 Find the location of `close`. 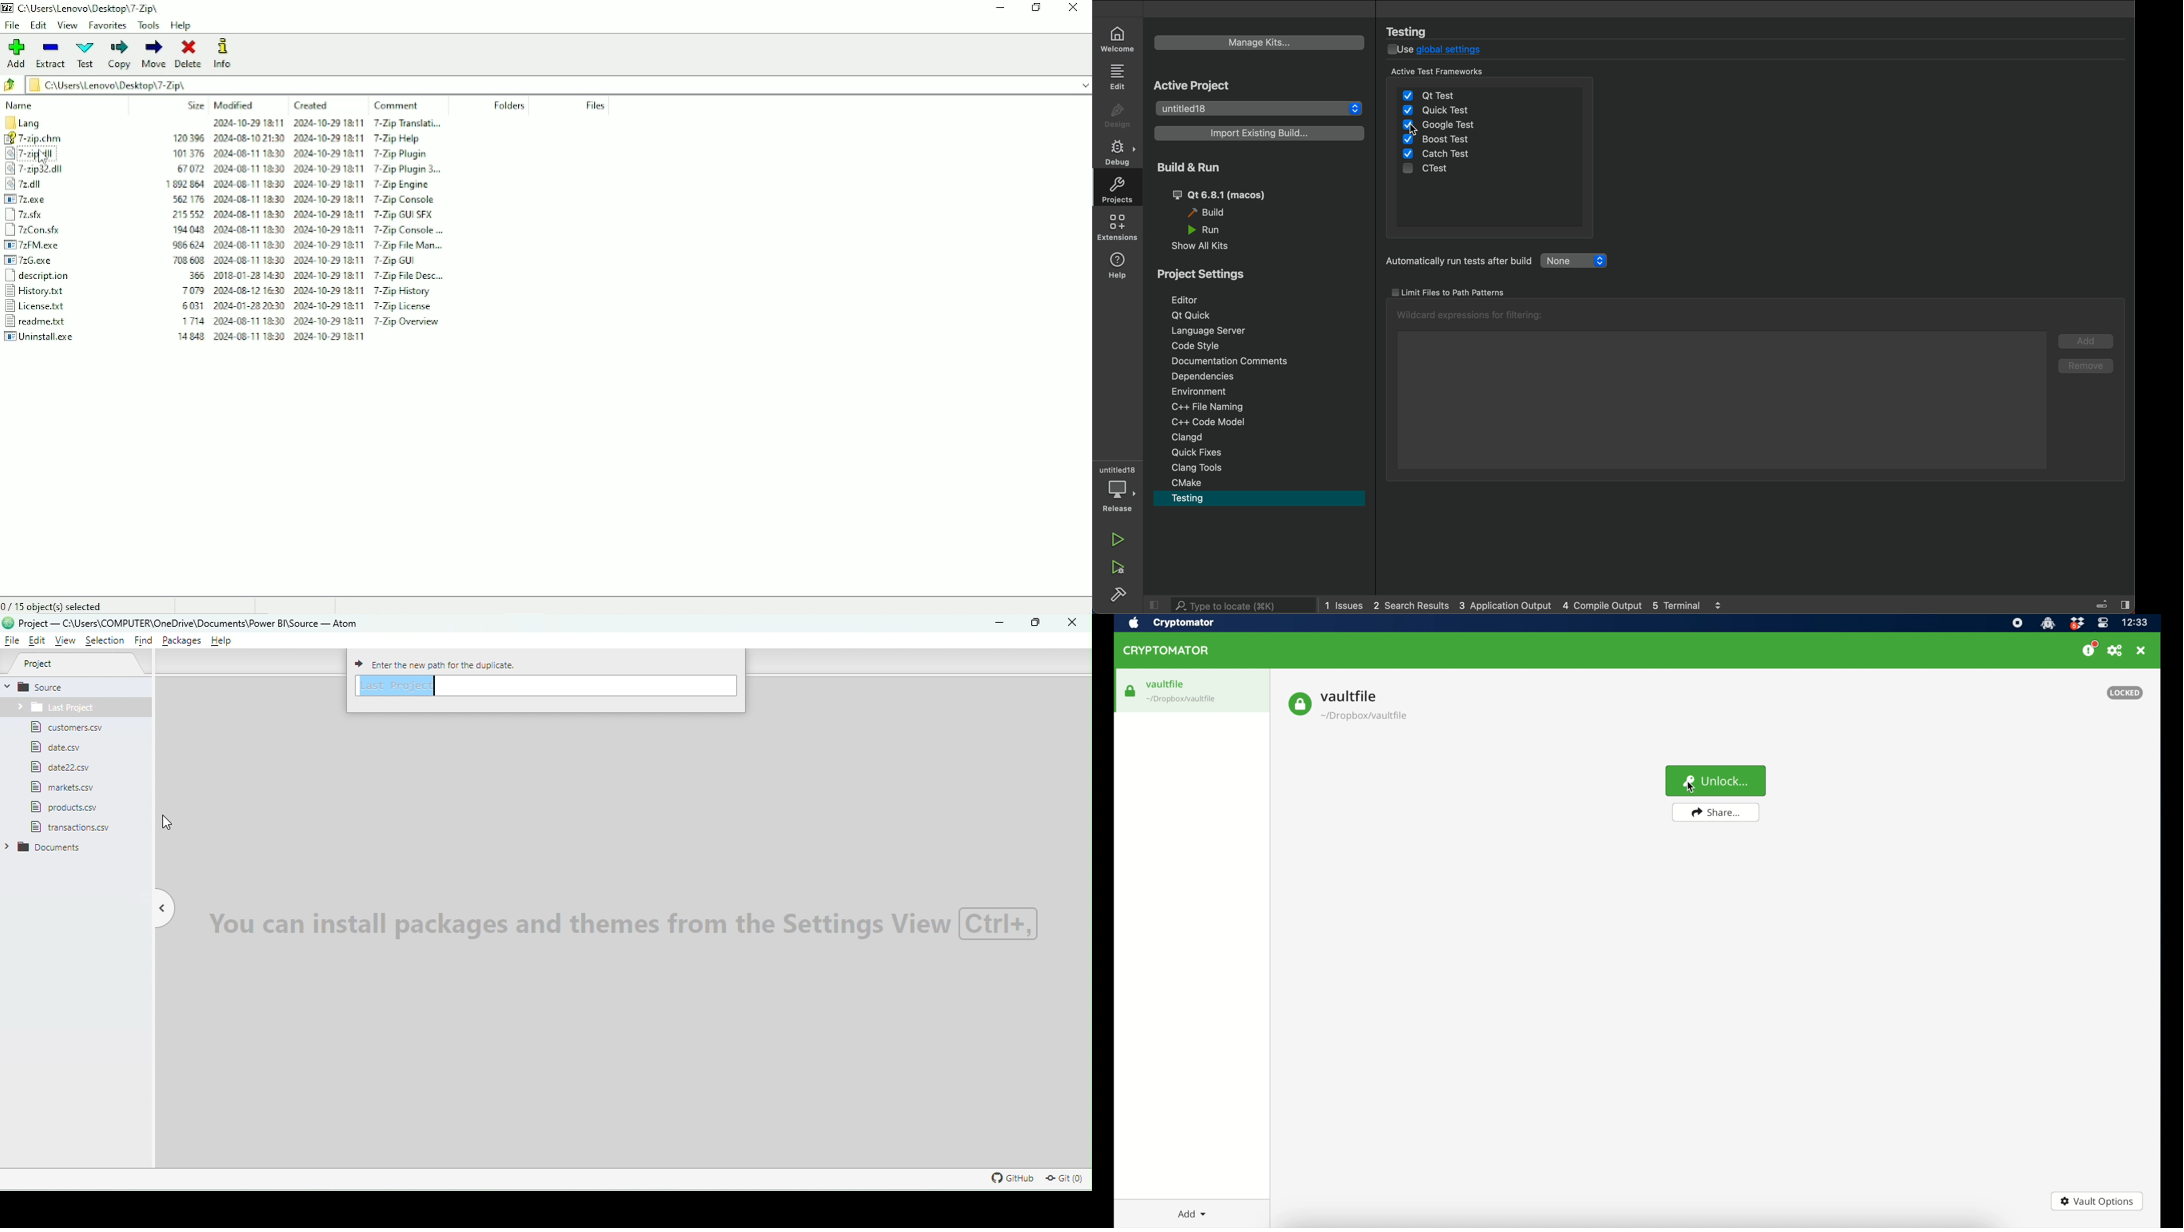

close is located at coordinates (2143, 650).